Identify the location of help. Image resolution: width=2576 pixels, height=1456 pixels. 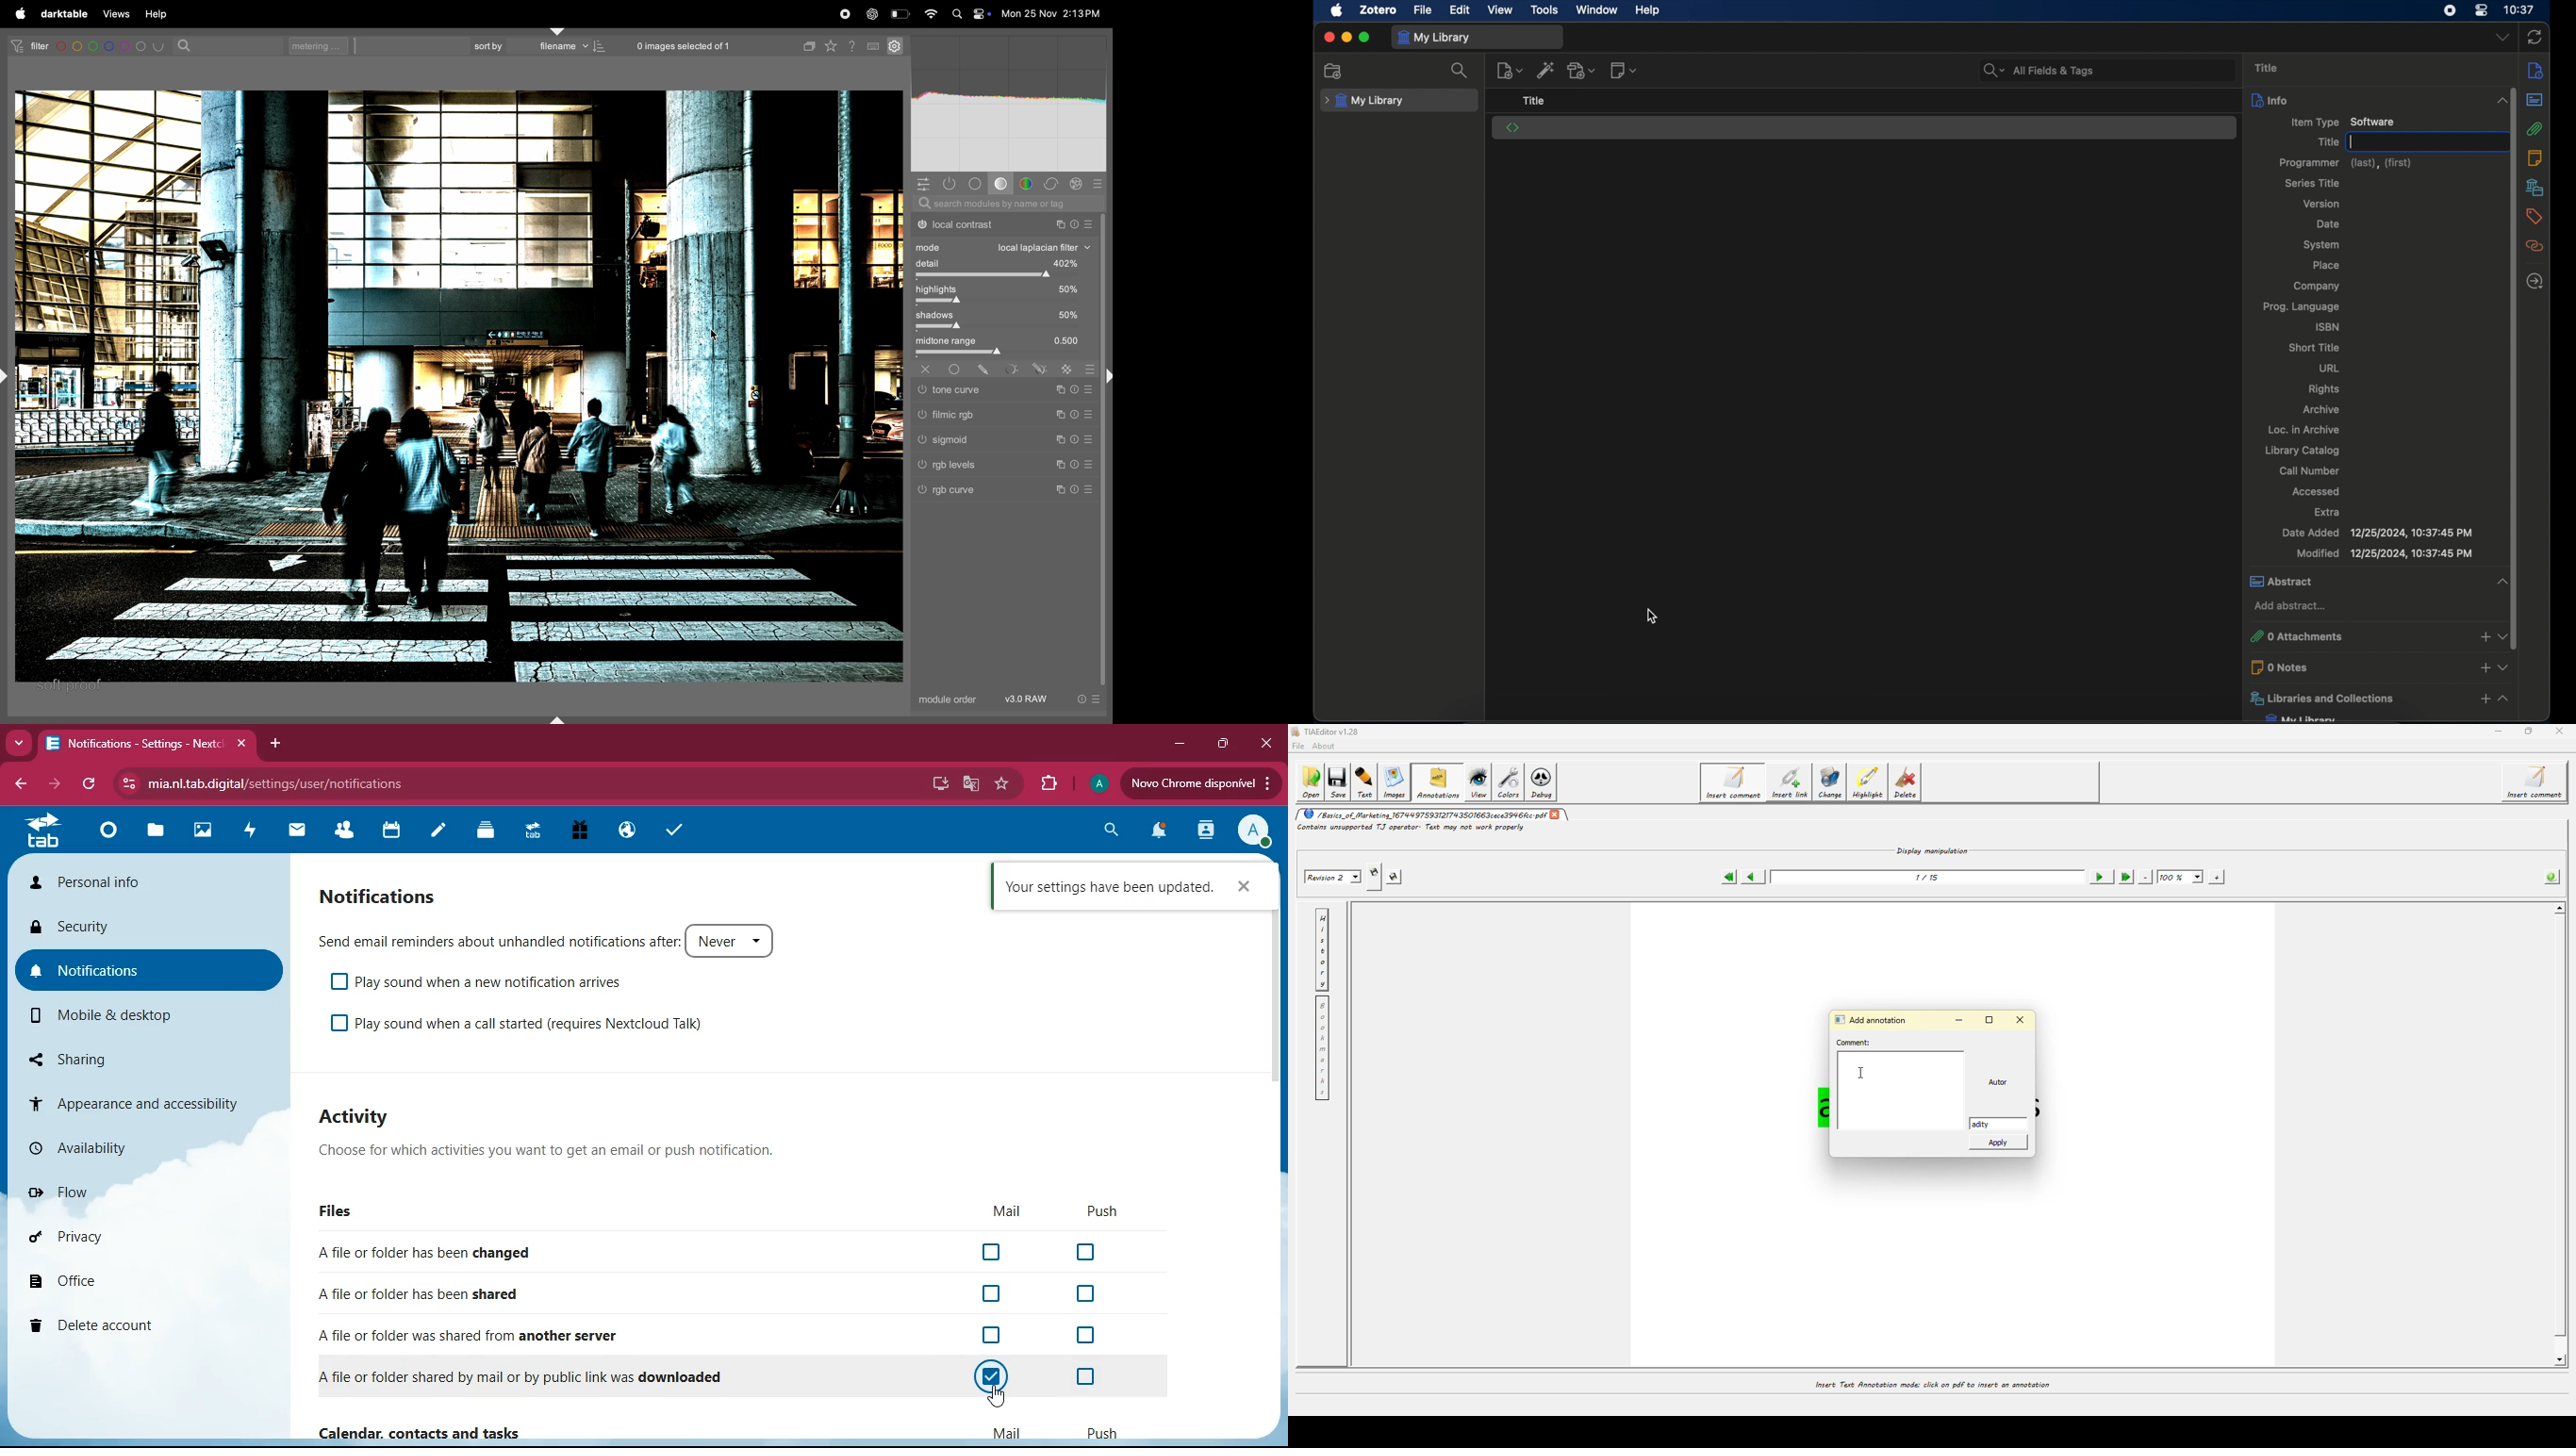
(1647, 11).